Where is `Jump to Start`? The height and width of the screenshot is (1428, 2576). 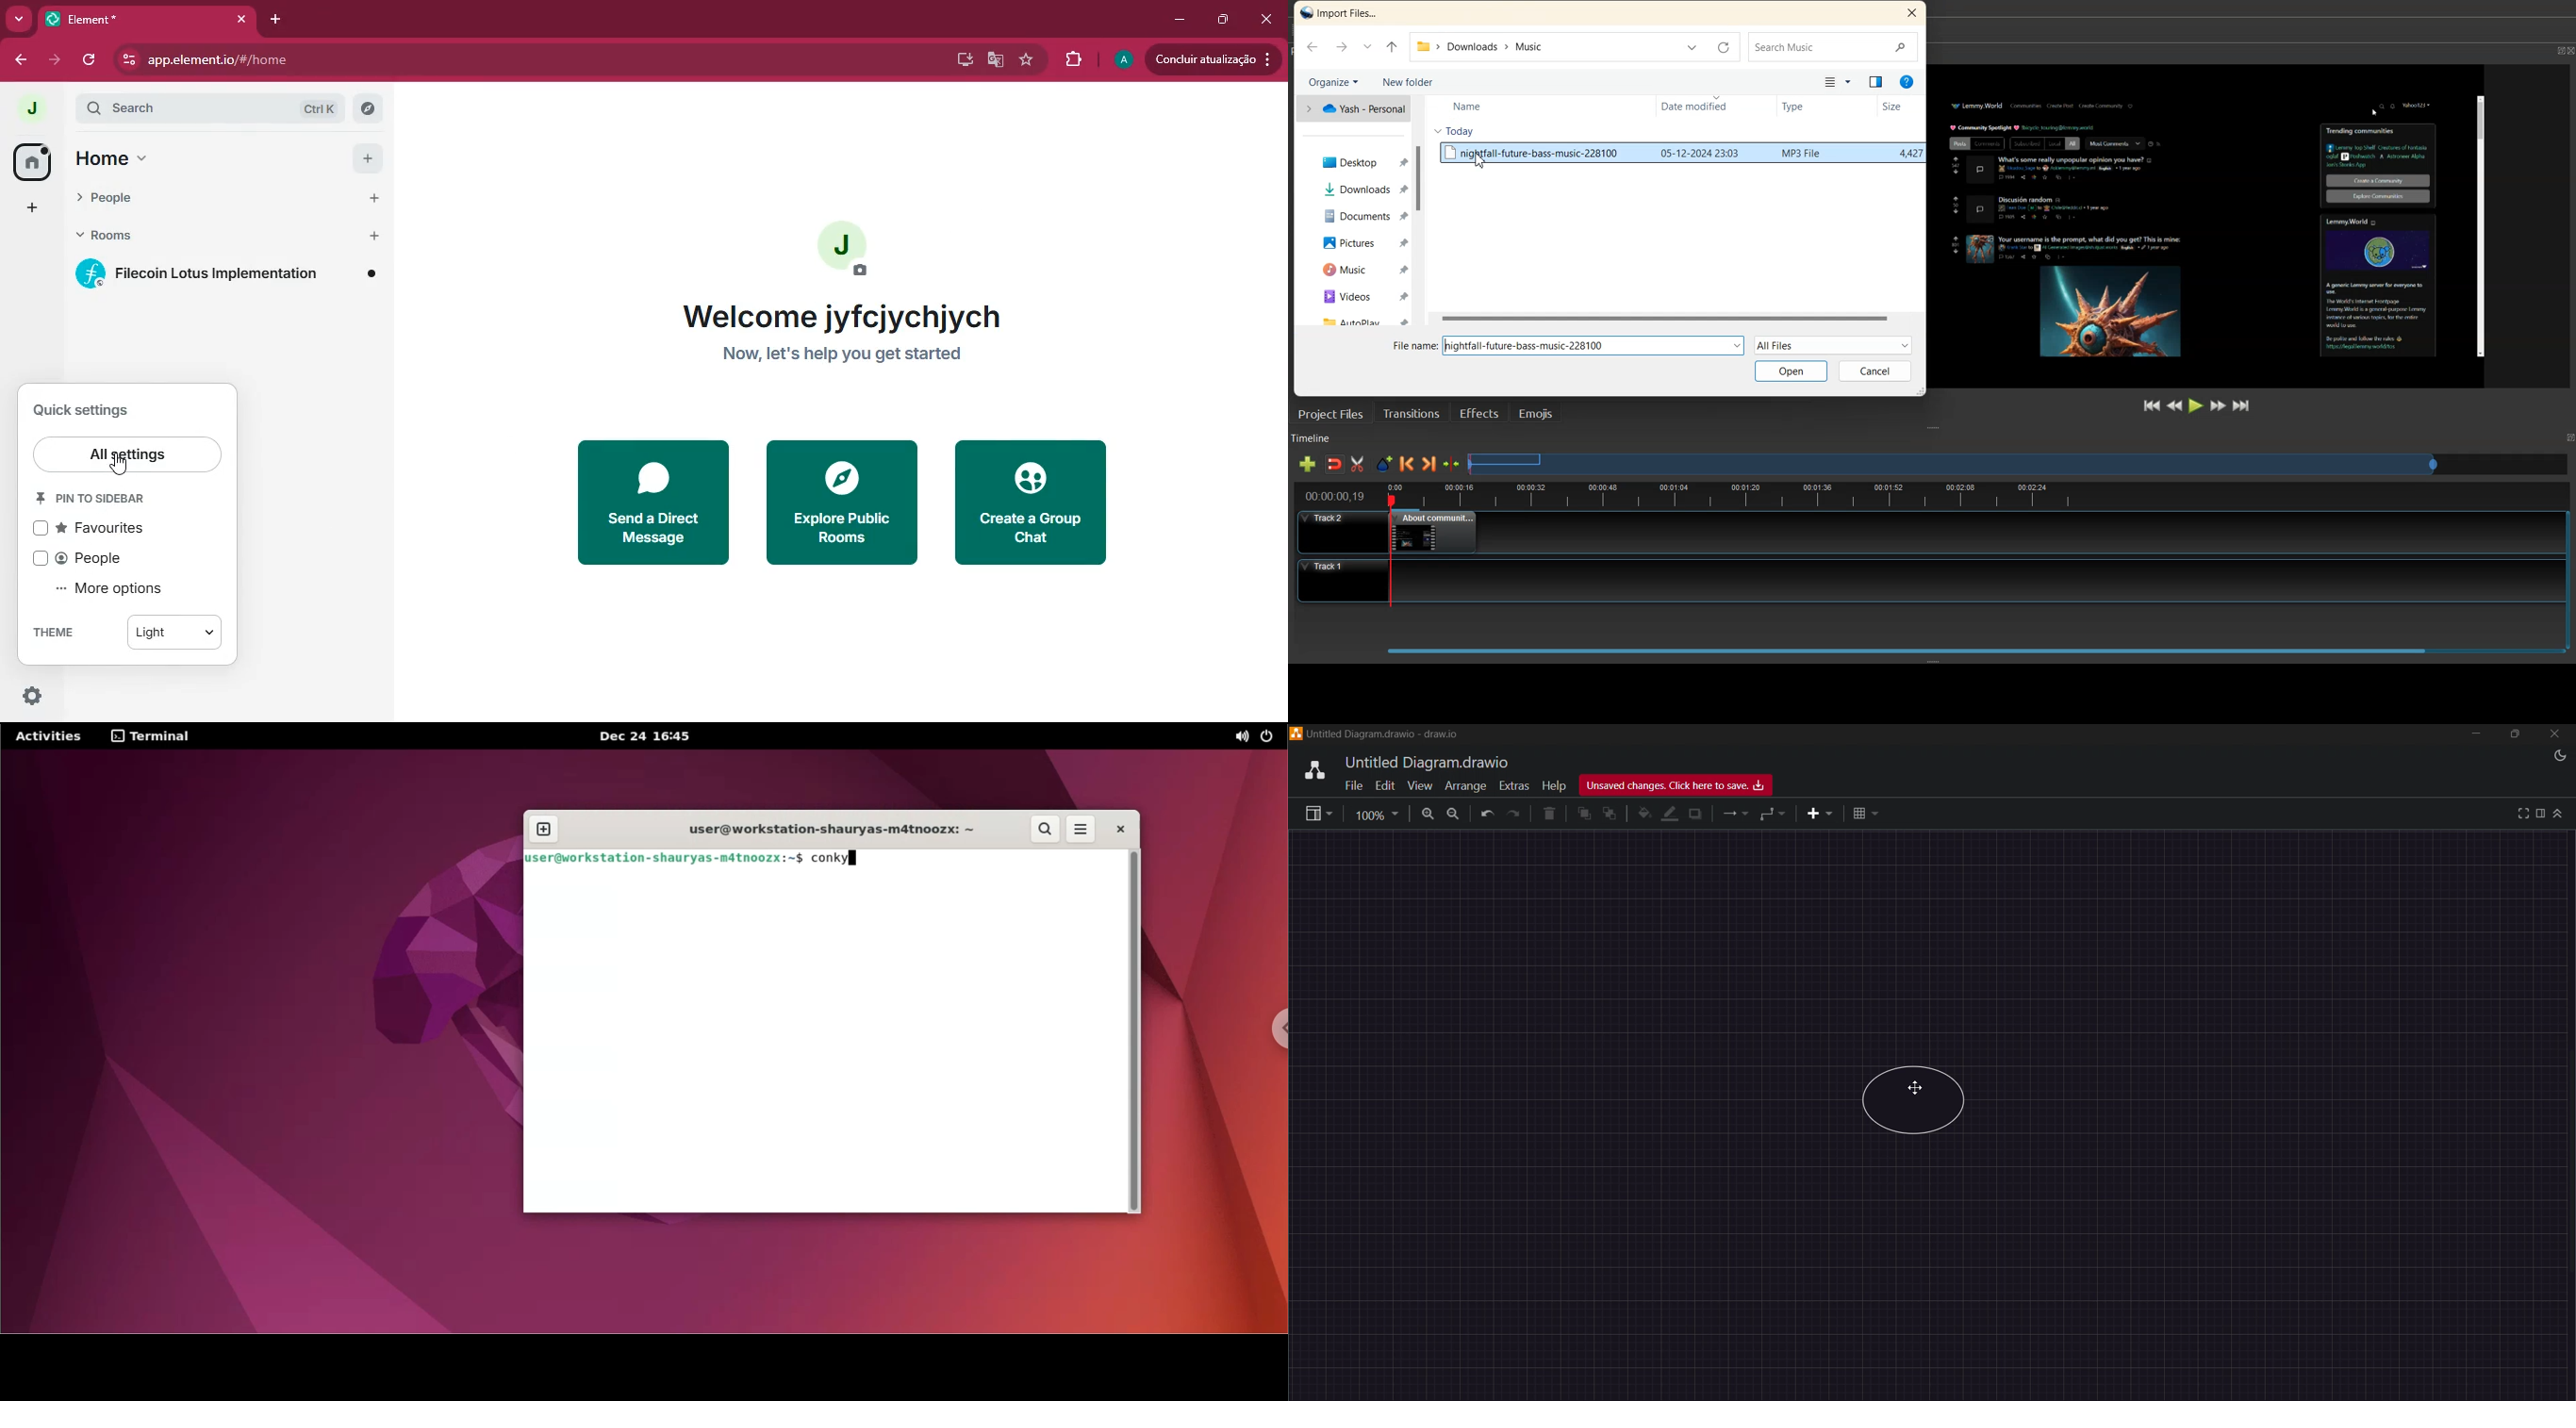 Jump to Start is located at coordinates (2153, 406).